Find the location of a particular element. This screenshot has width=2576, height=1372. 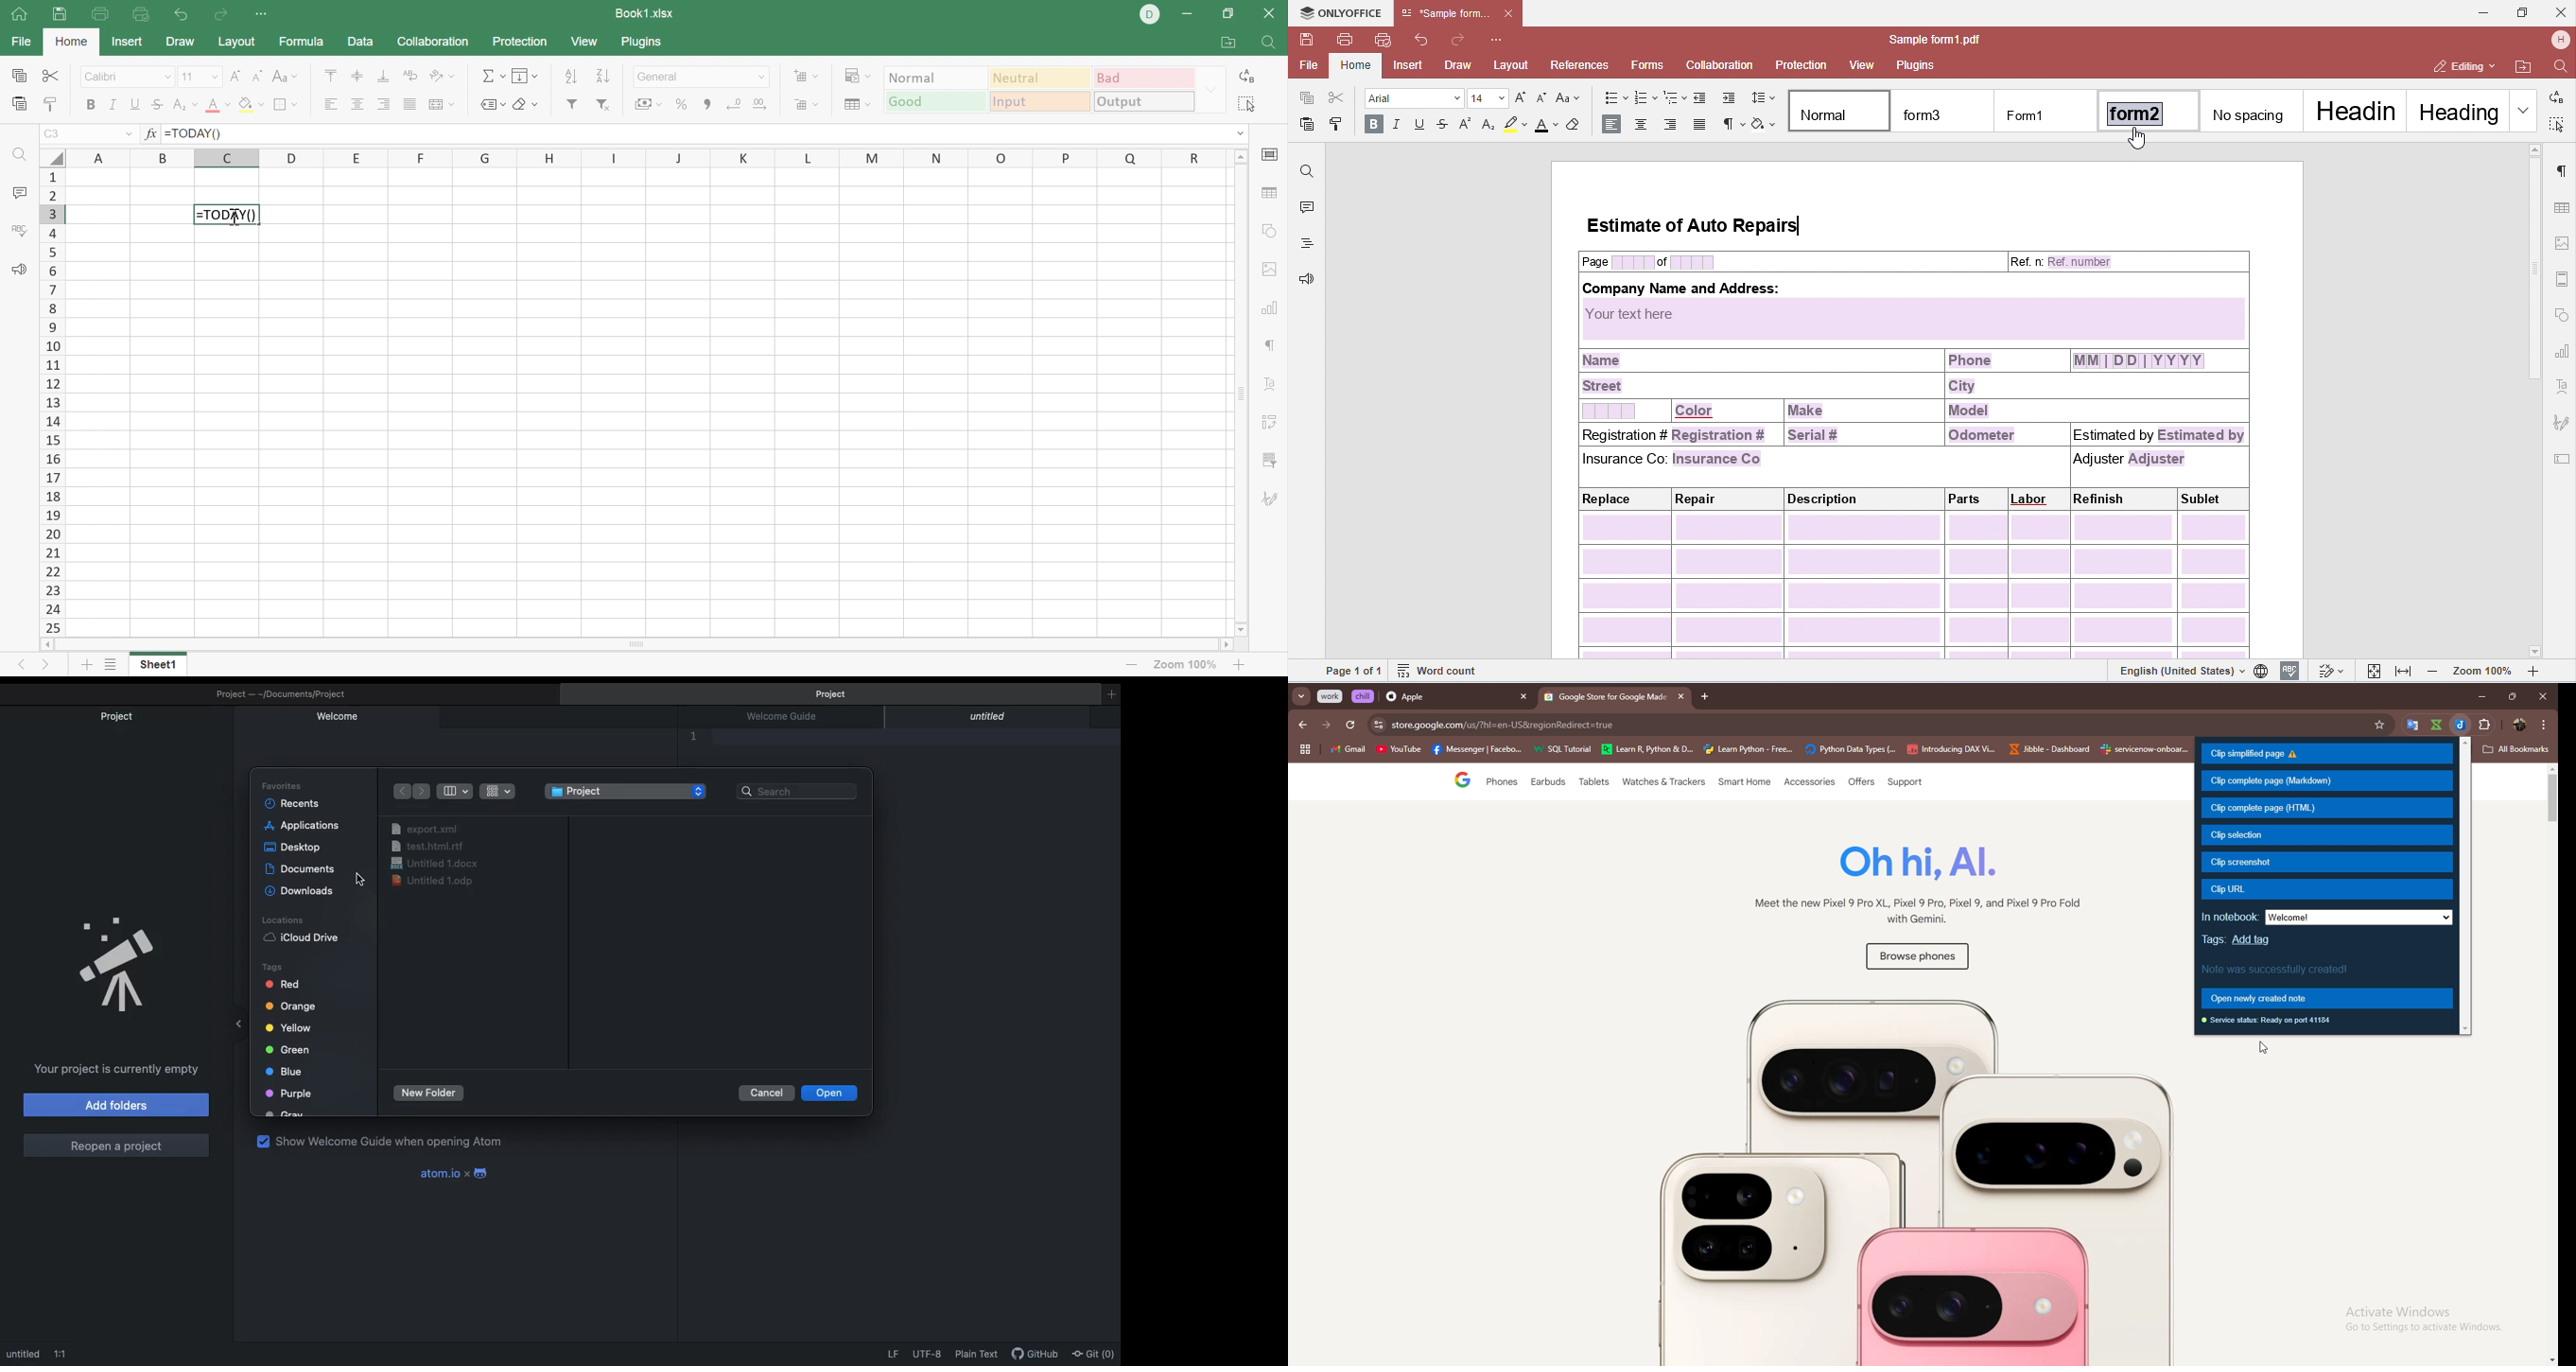

Image settings is located at coordinates (1274, 271).